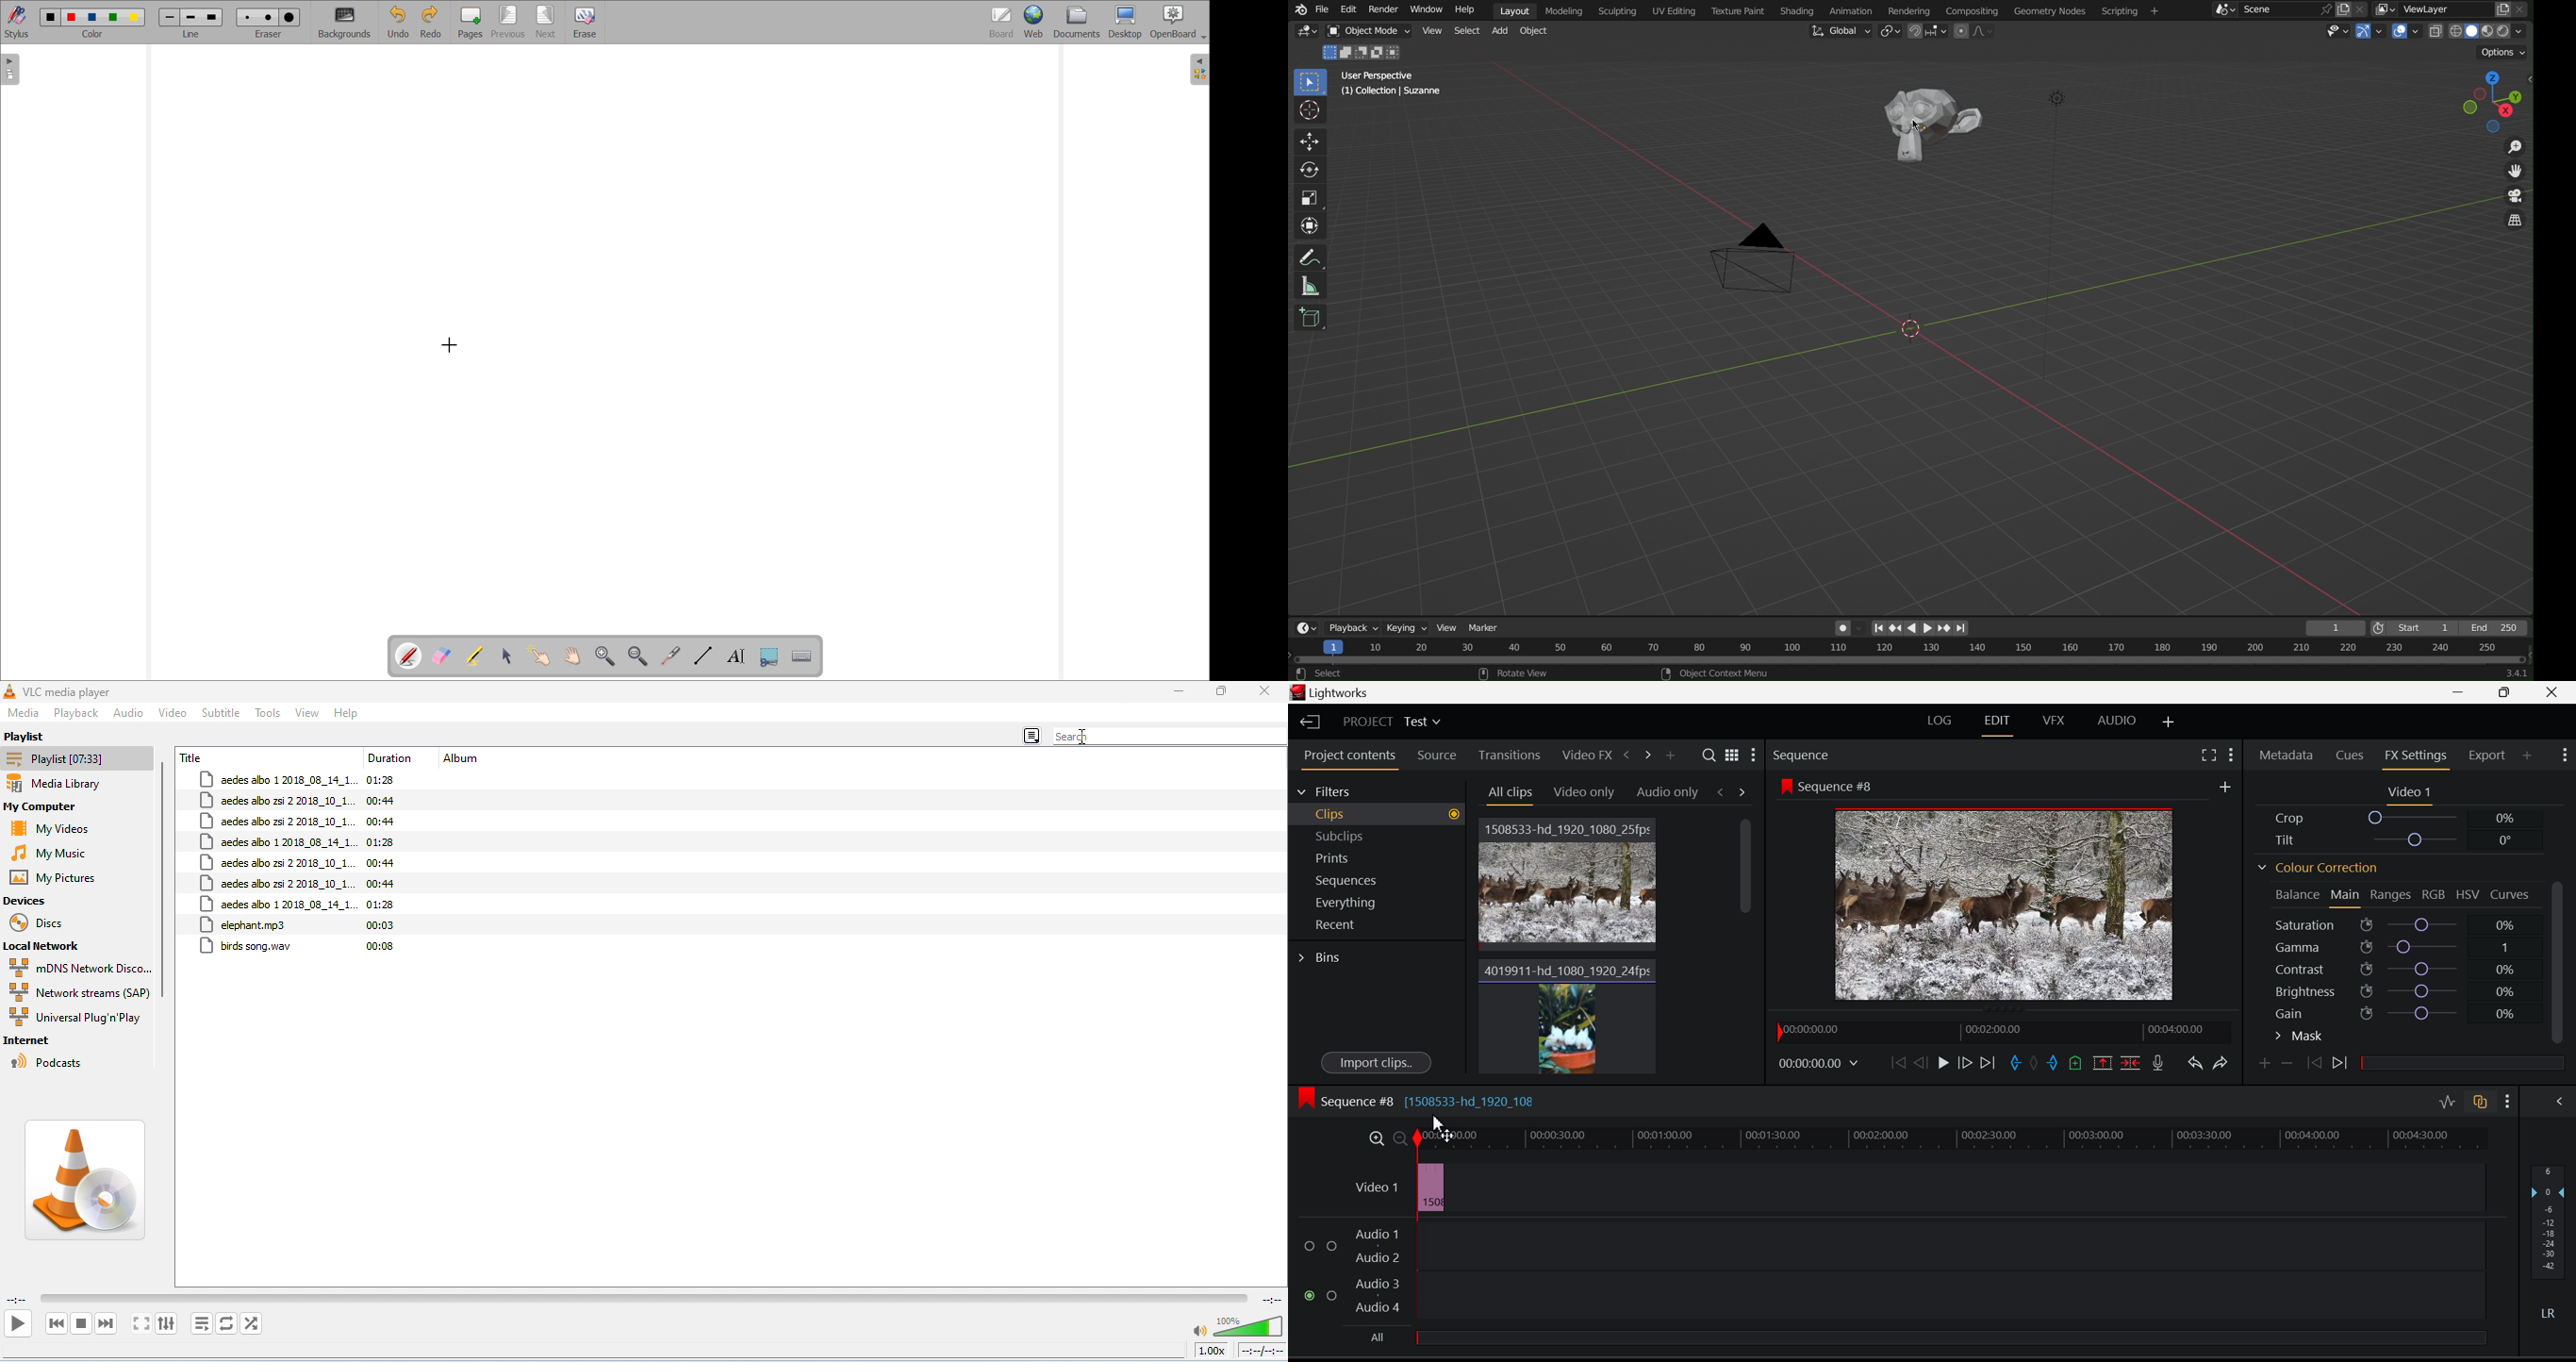 The height and width of the screenshot is (1372, 2576). Describe the element at coordinates (1221, 691) in the screenshot. I see `` at that location.